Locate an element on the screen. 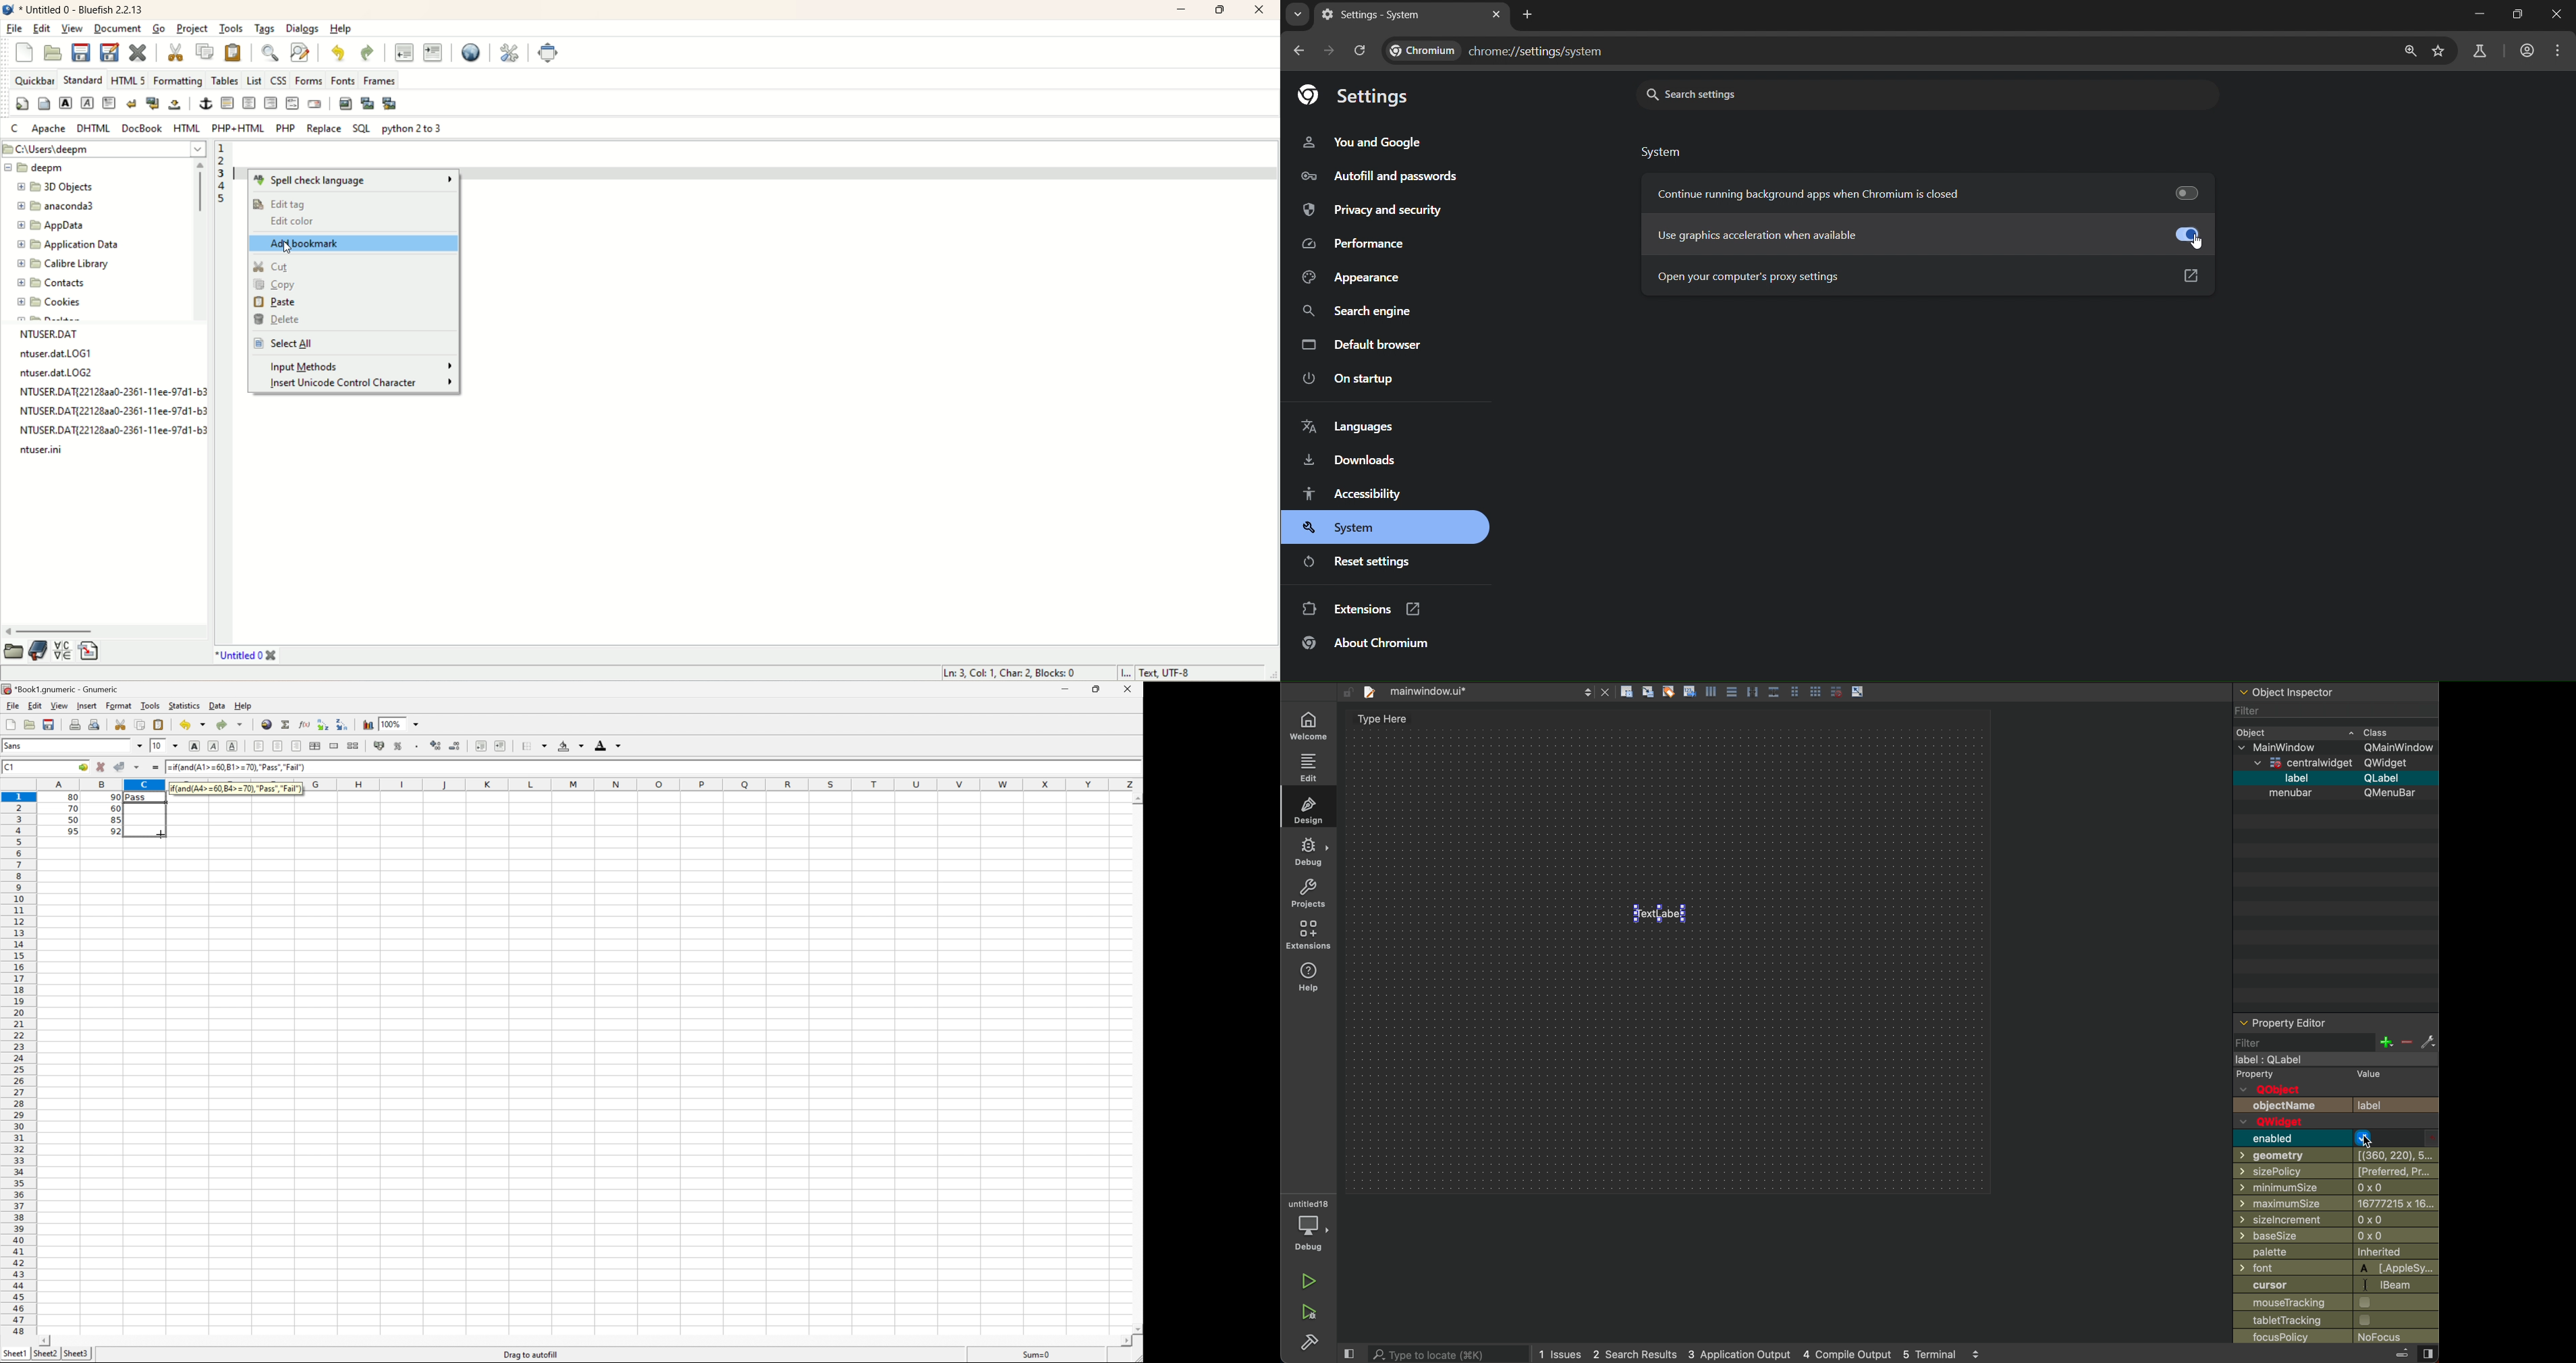 The width and height of the screenshot is (2576, 1372). QWwidget is located at coordinates (2298, 1123).